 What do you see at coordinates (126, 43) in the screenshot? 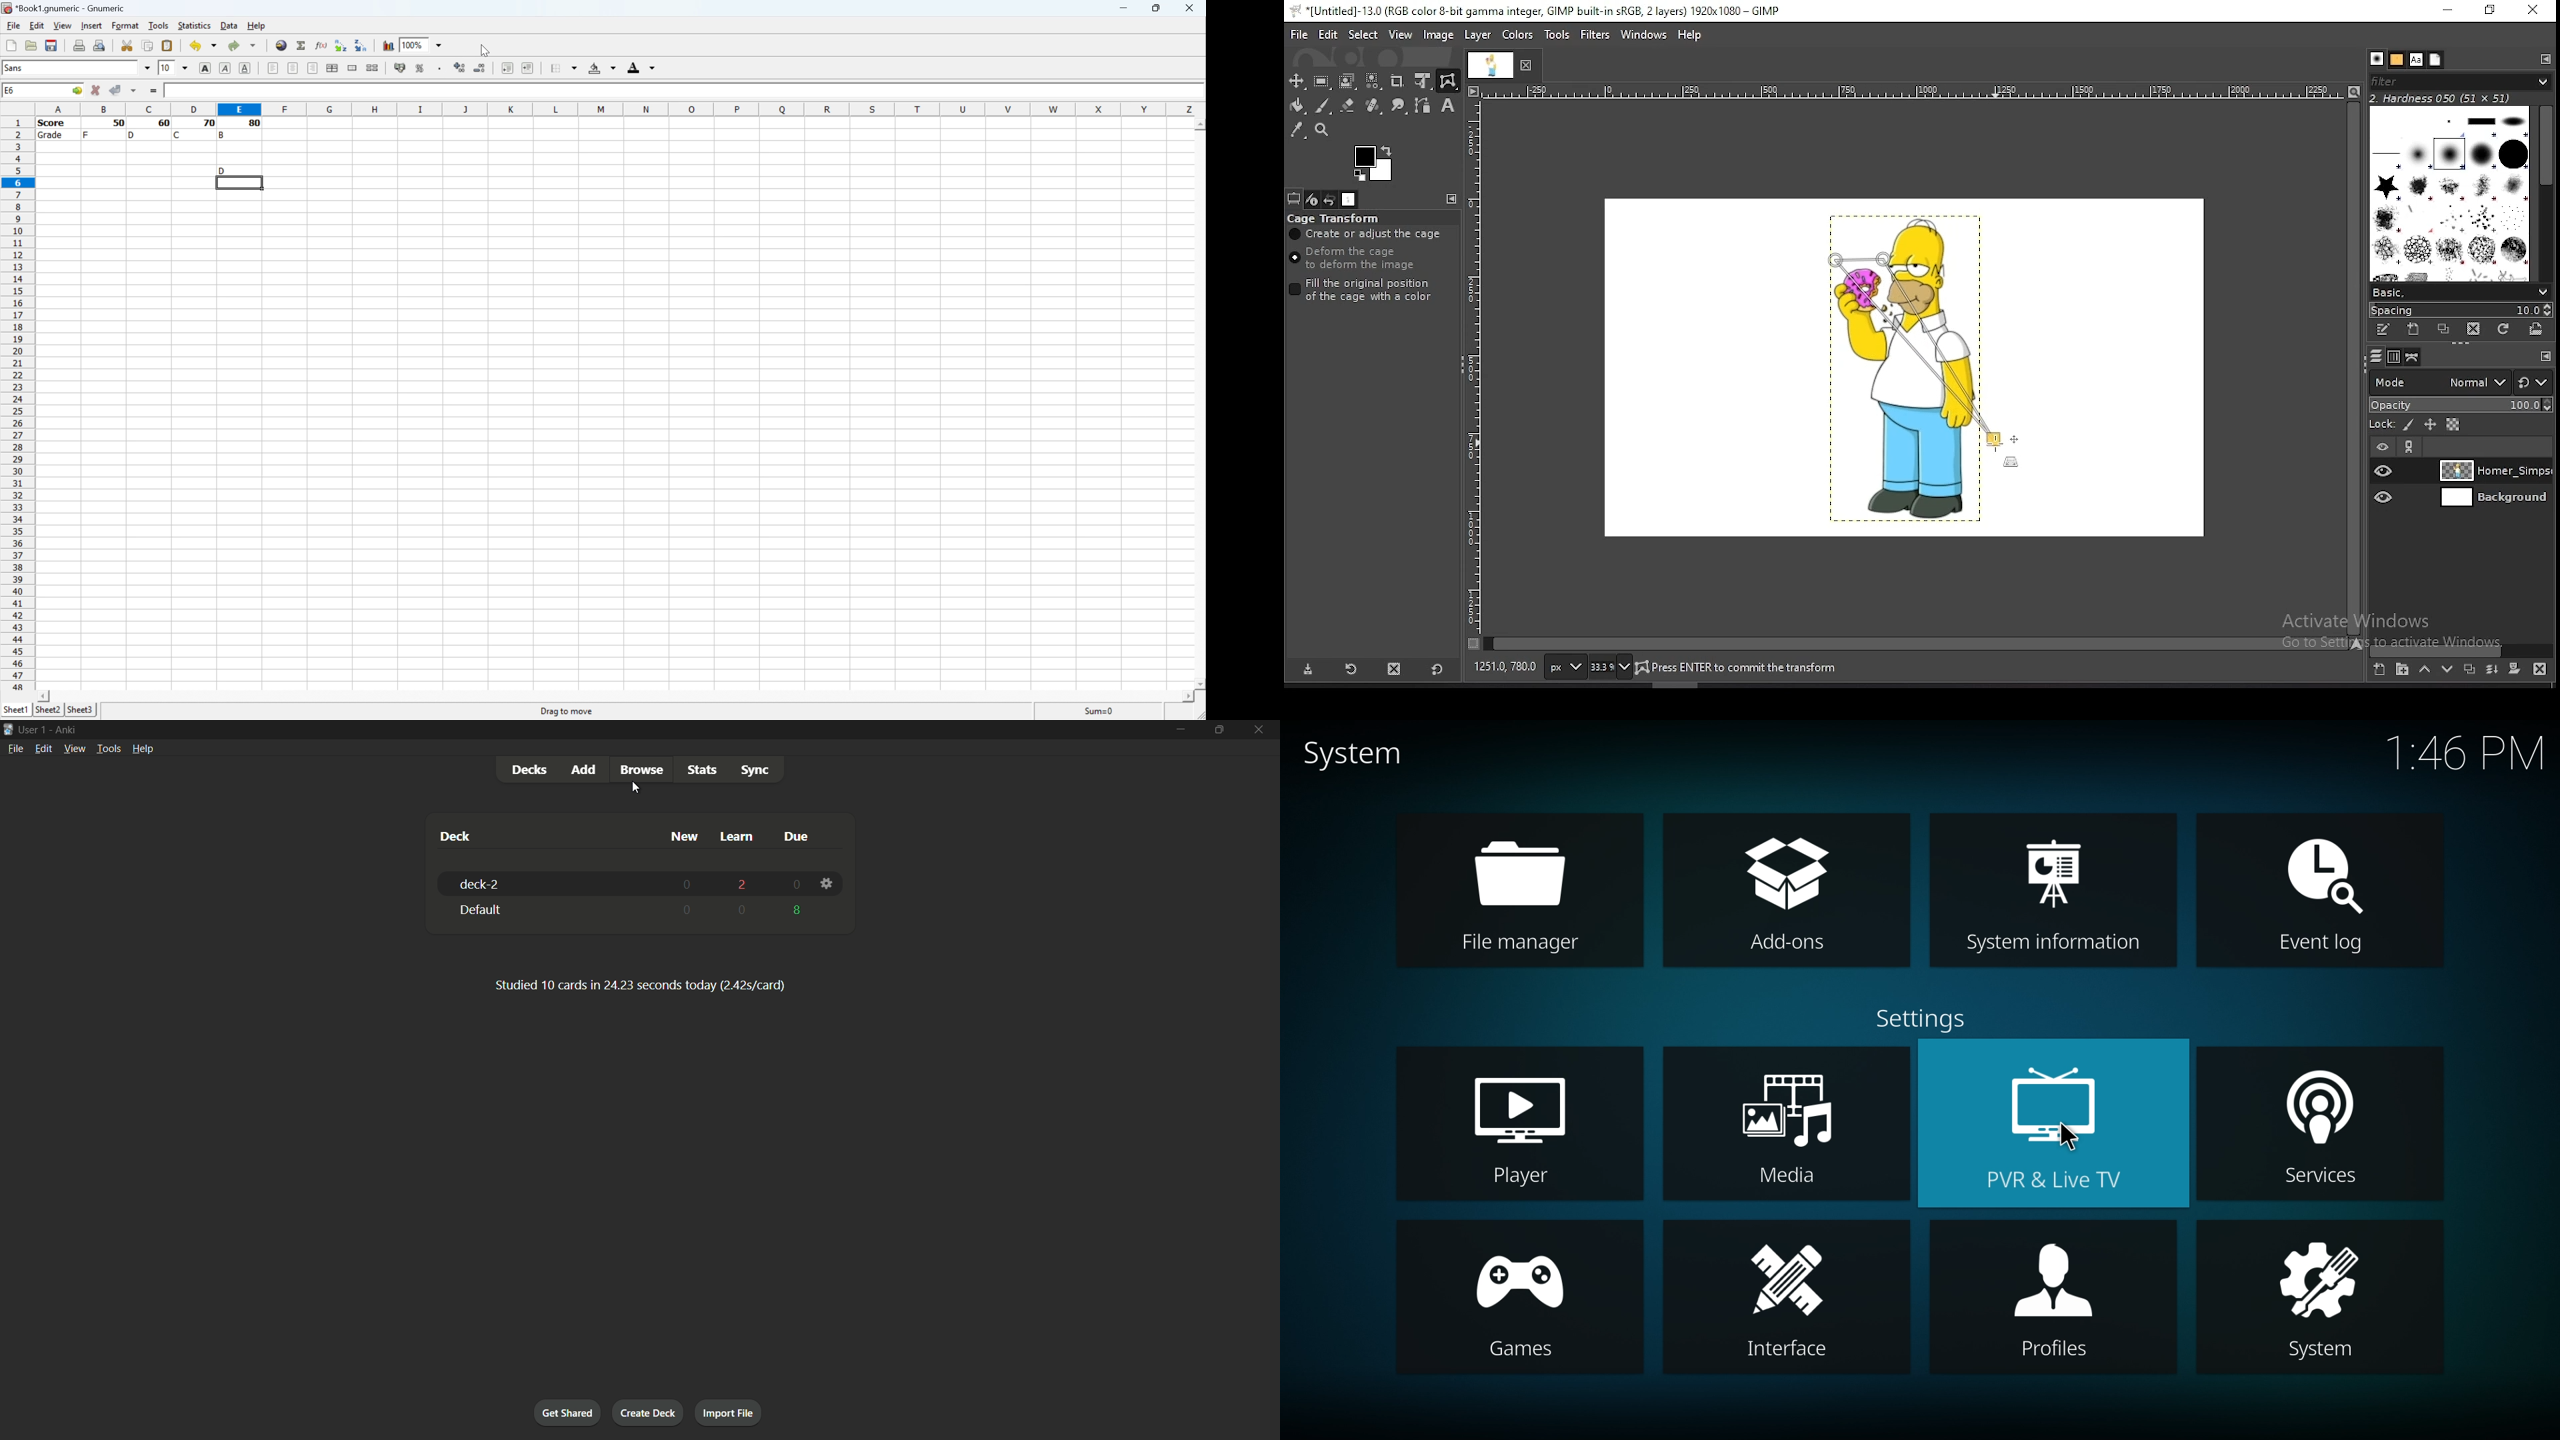
I see `Cut the selection` at bounding box center [126, 43].